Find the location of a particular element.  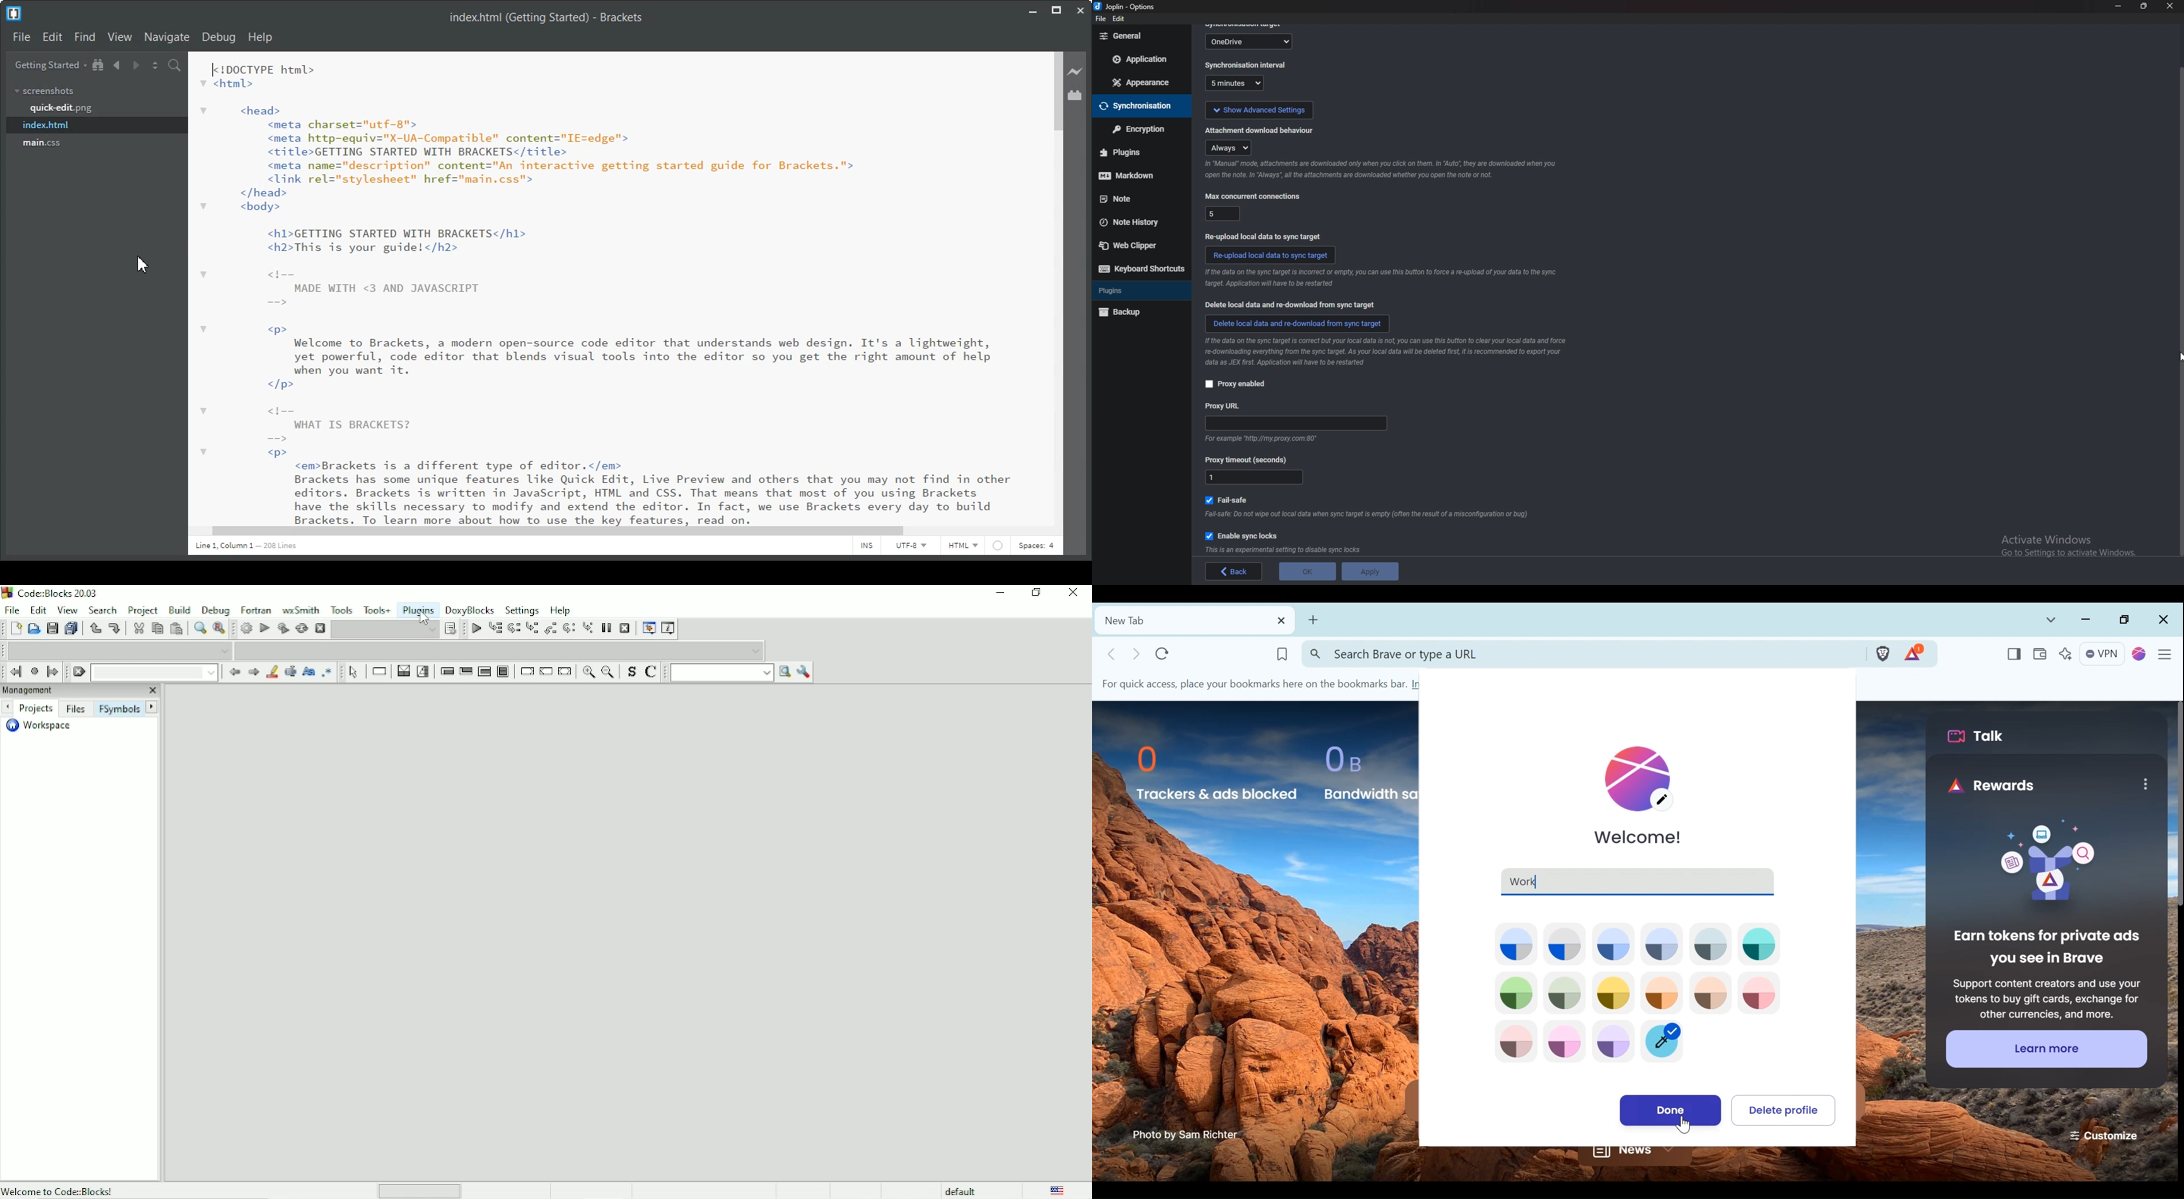

plugins is located at coordinates (1132, 152).